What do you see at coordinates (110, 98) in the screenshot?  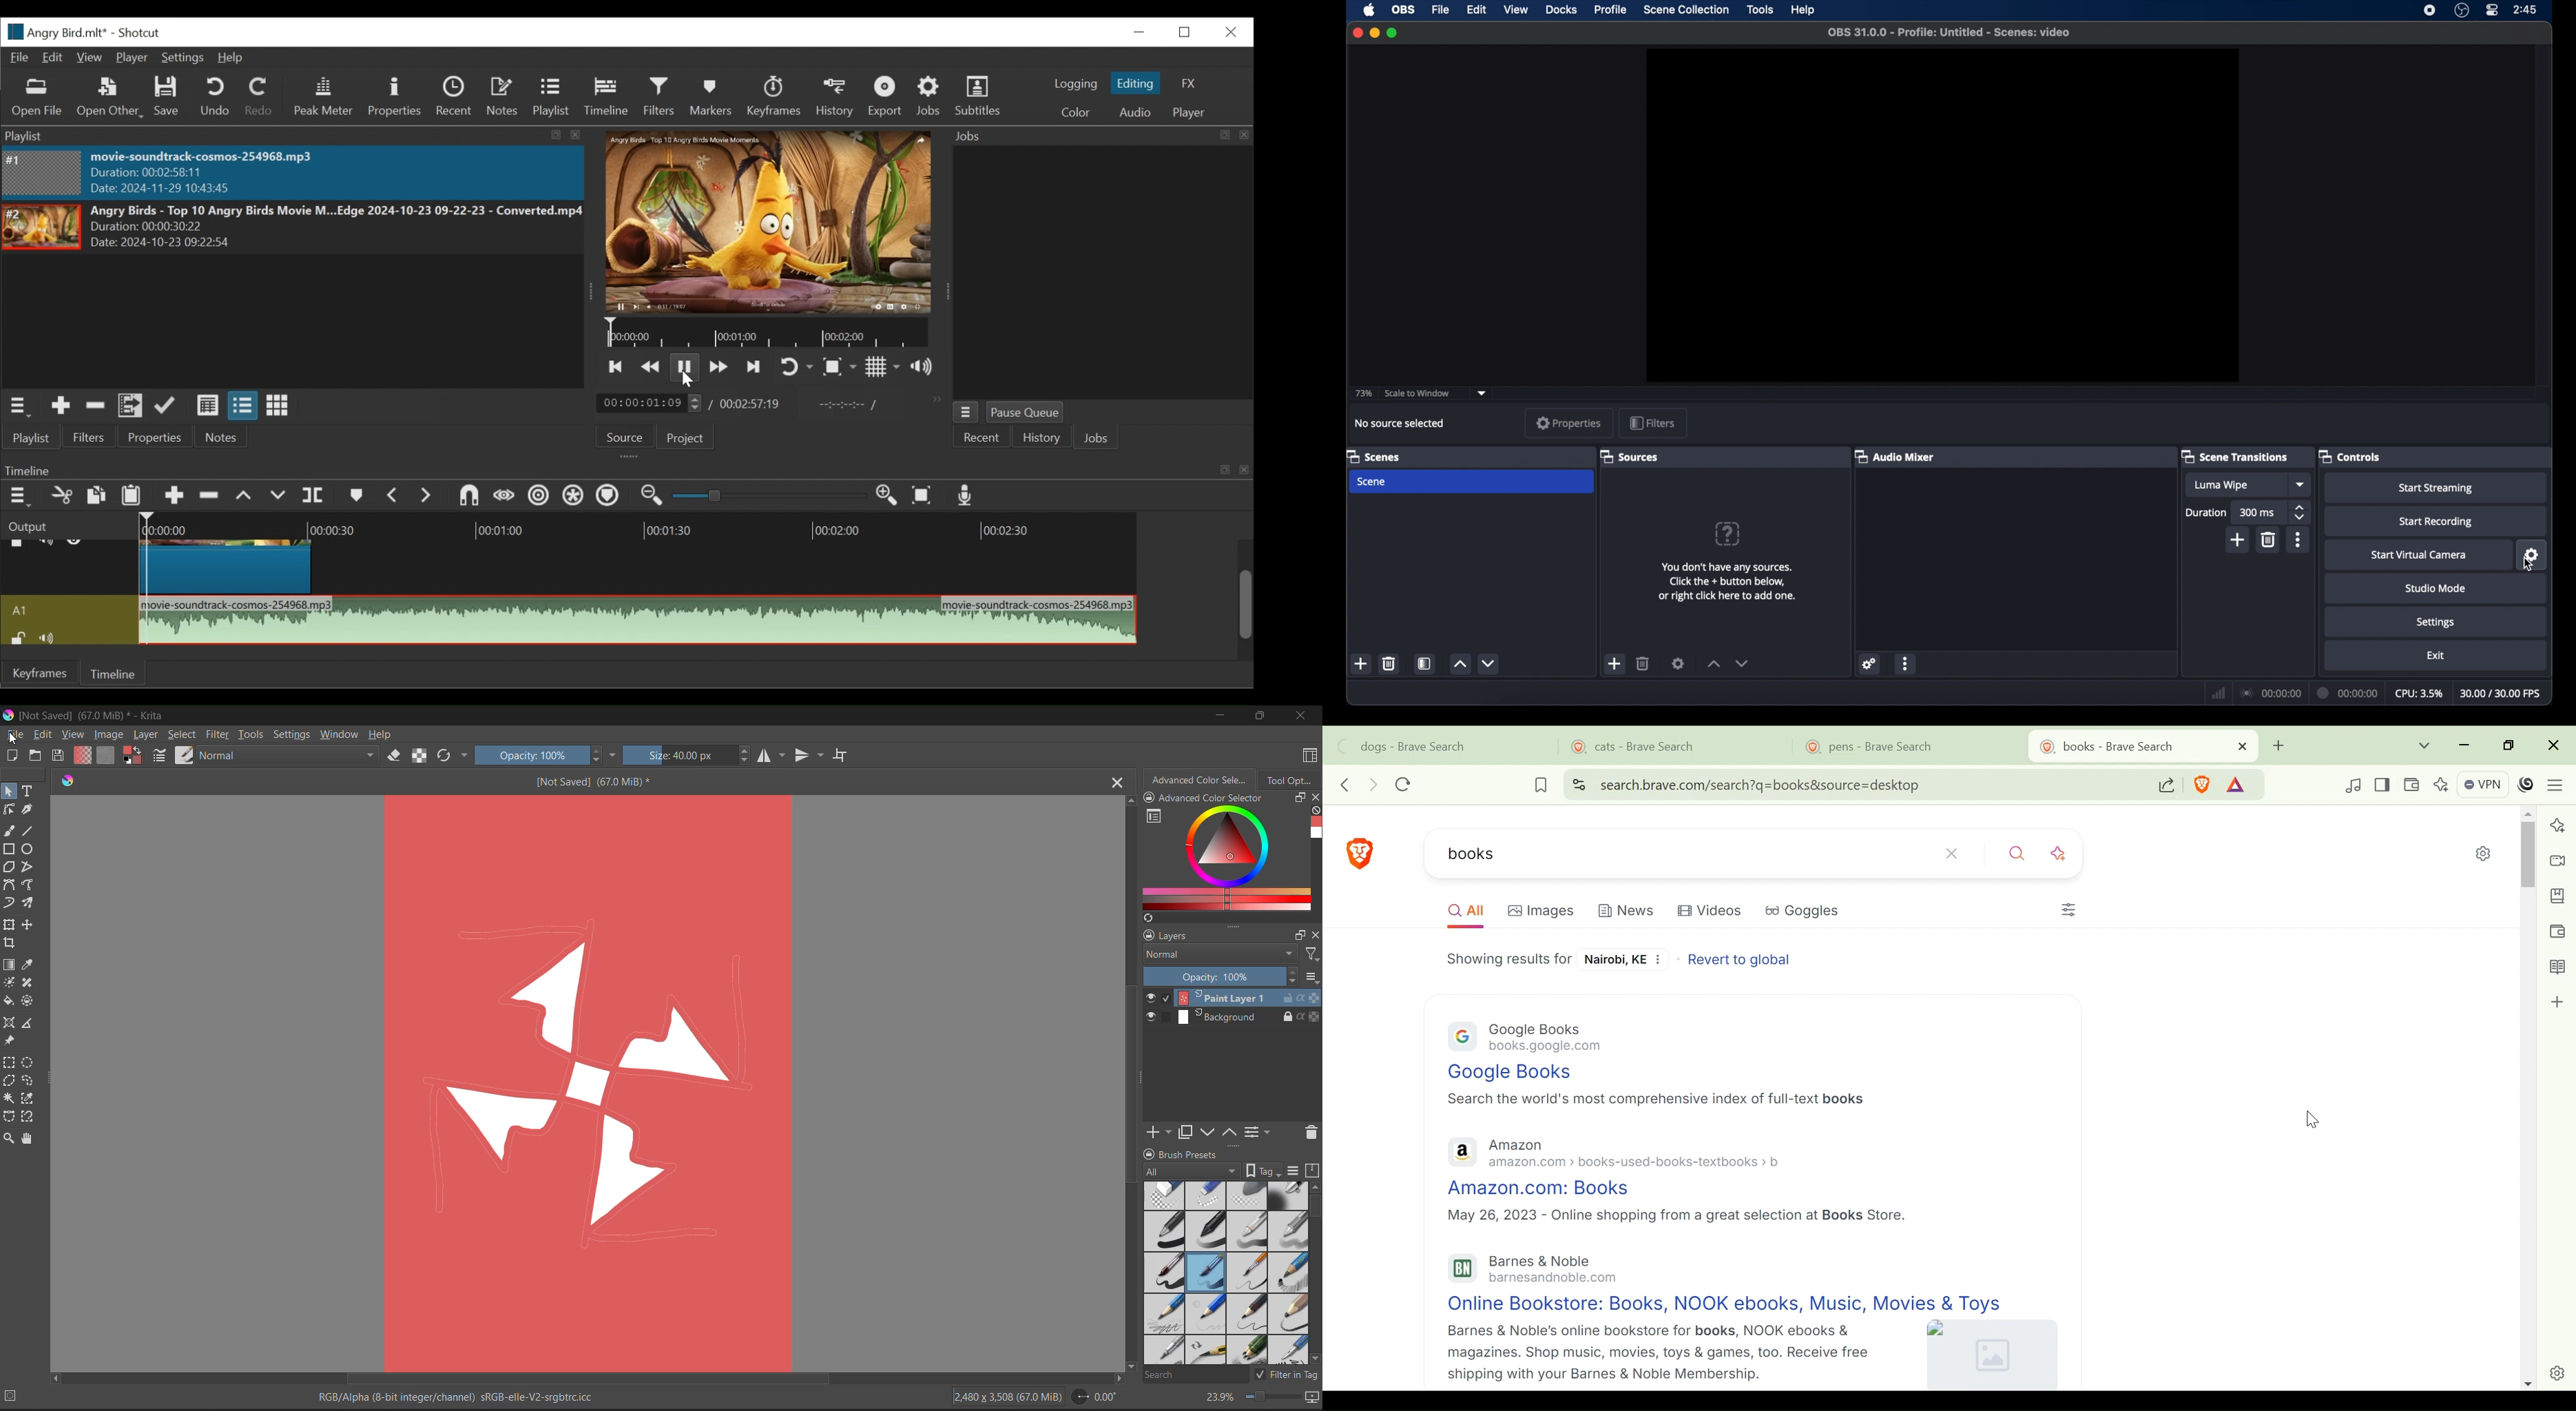 I see `Open Other` at bounding box center [110, 98].